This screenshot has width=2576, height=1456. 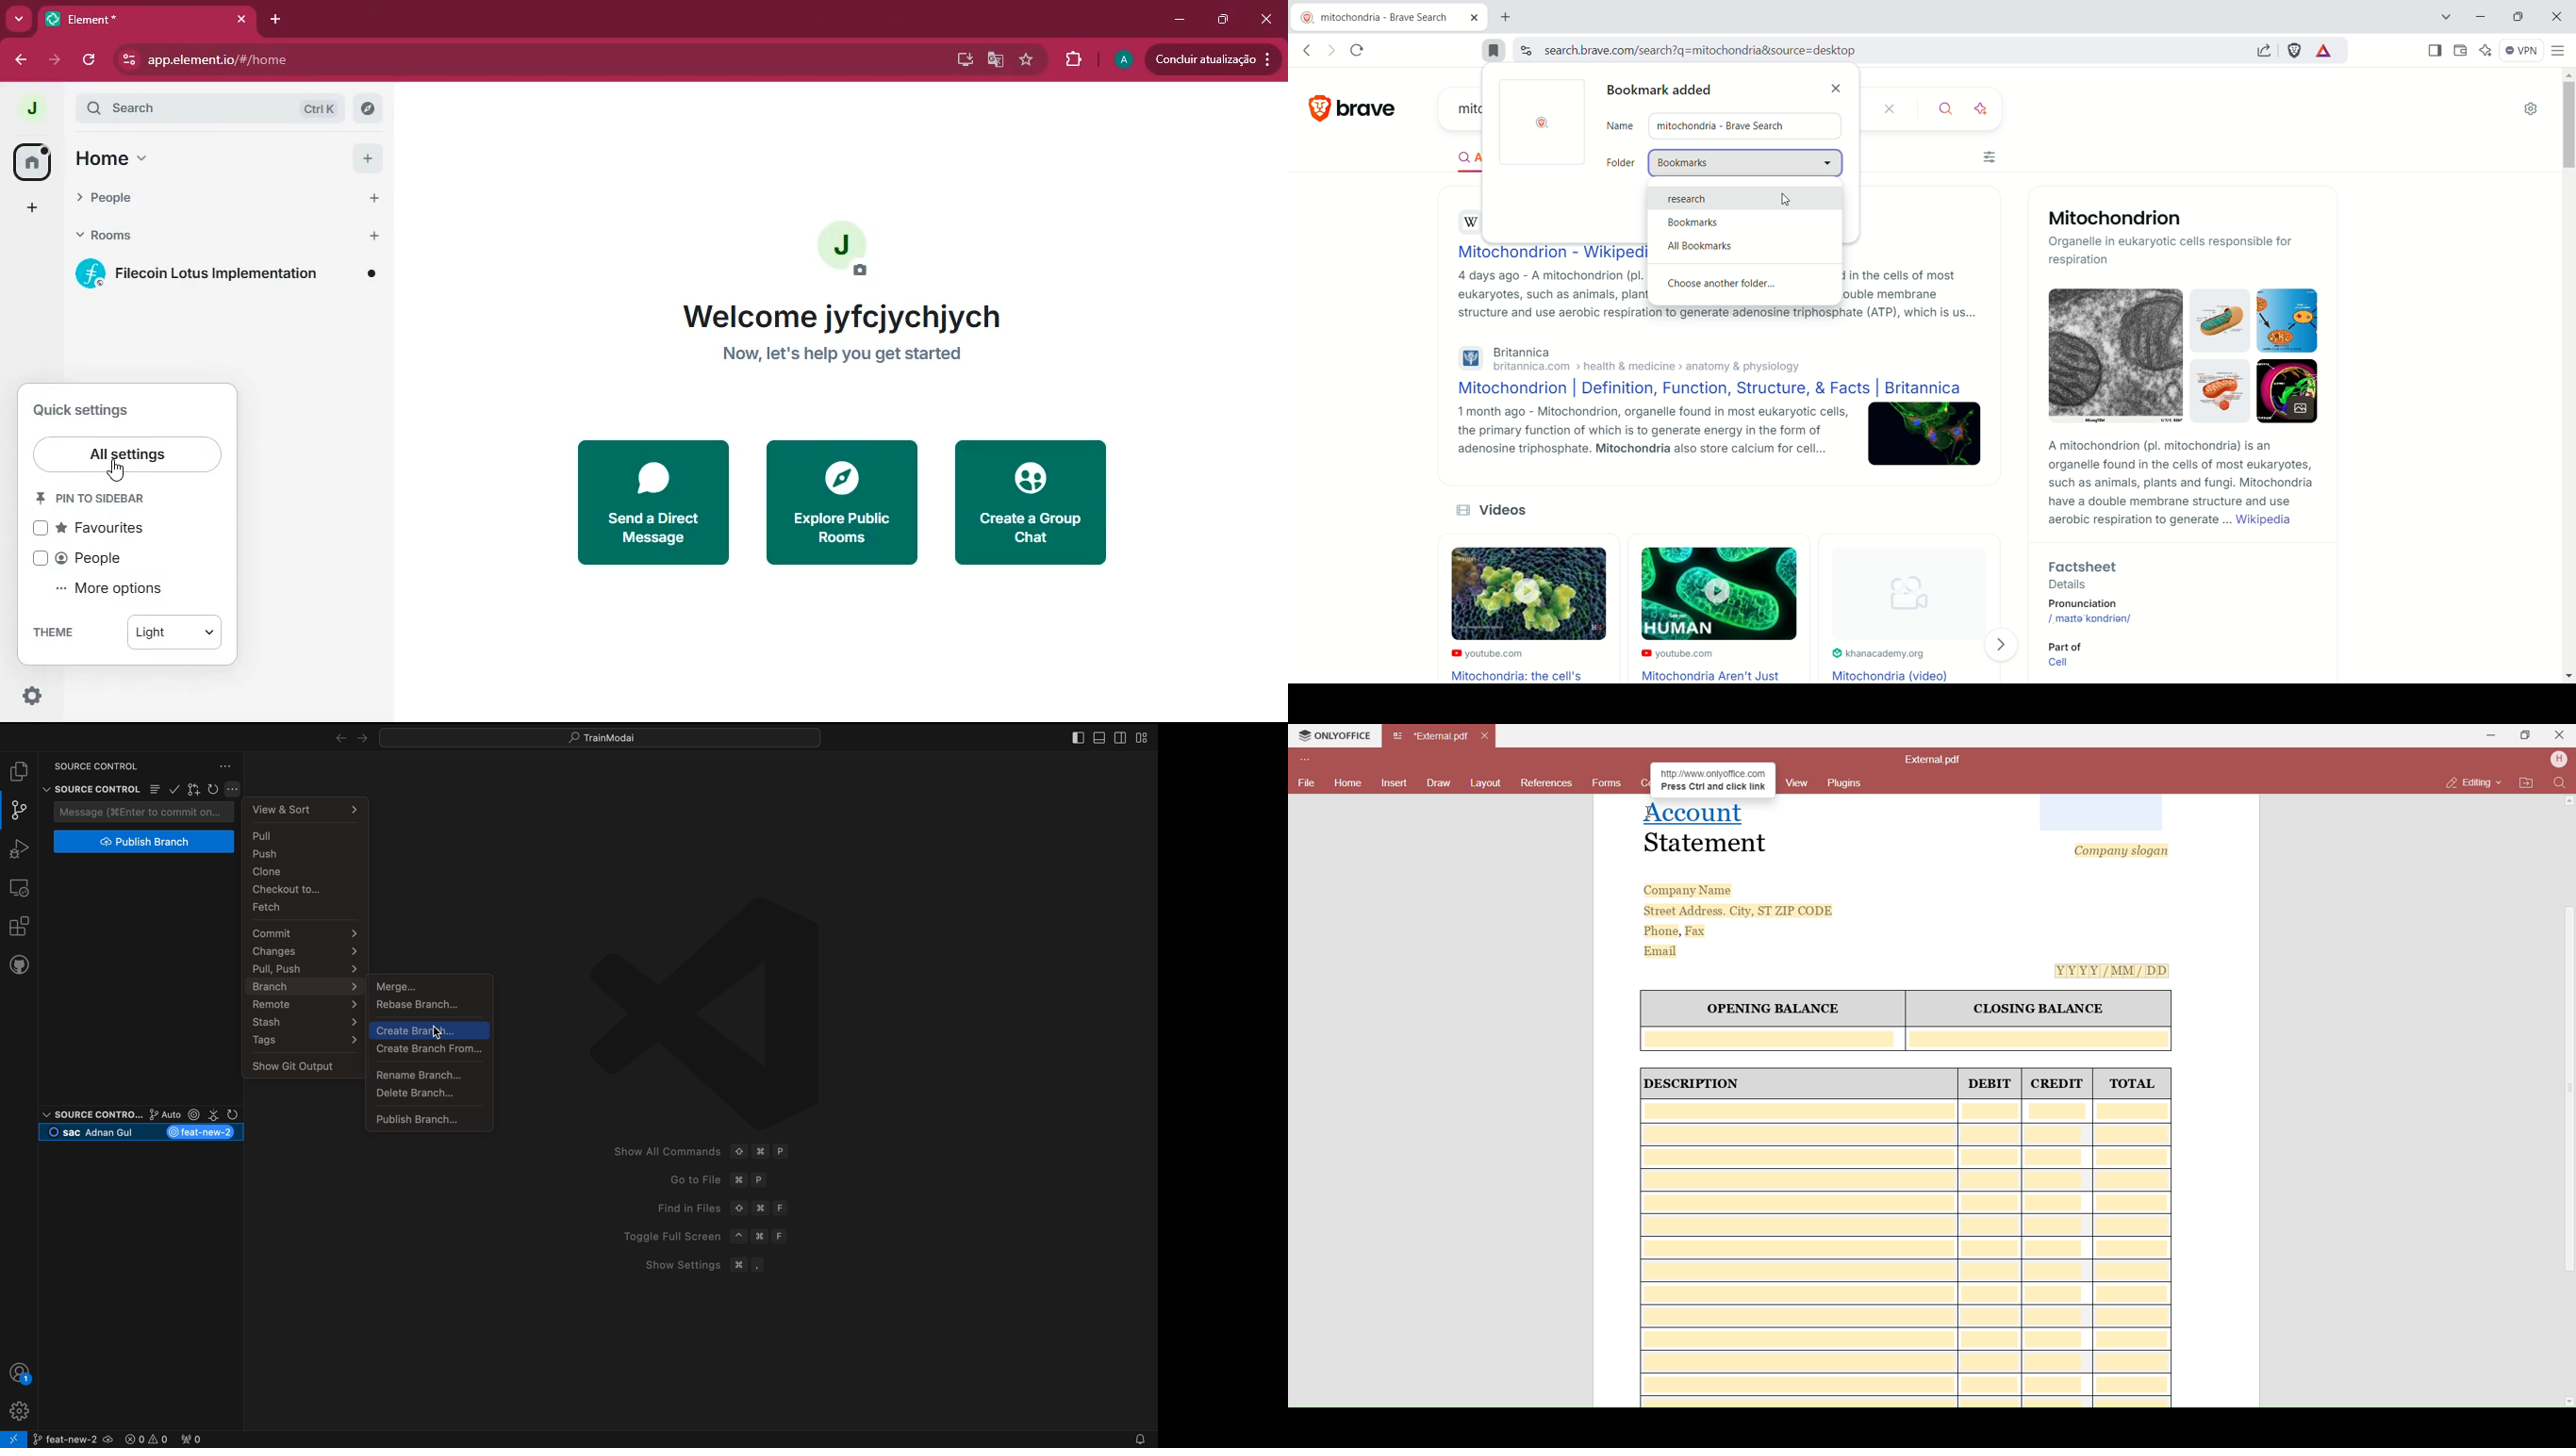 I want to click on remote, so click(x=303, y=1004).